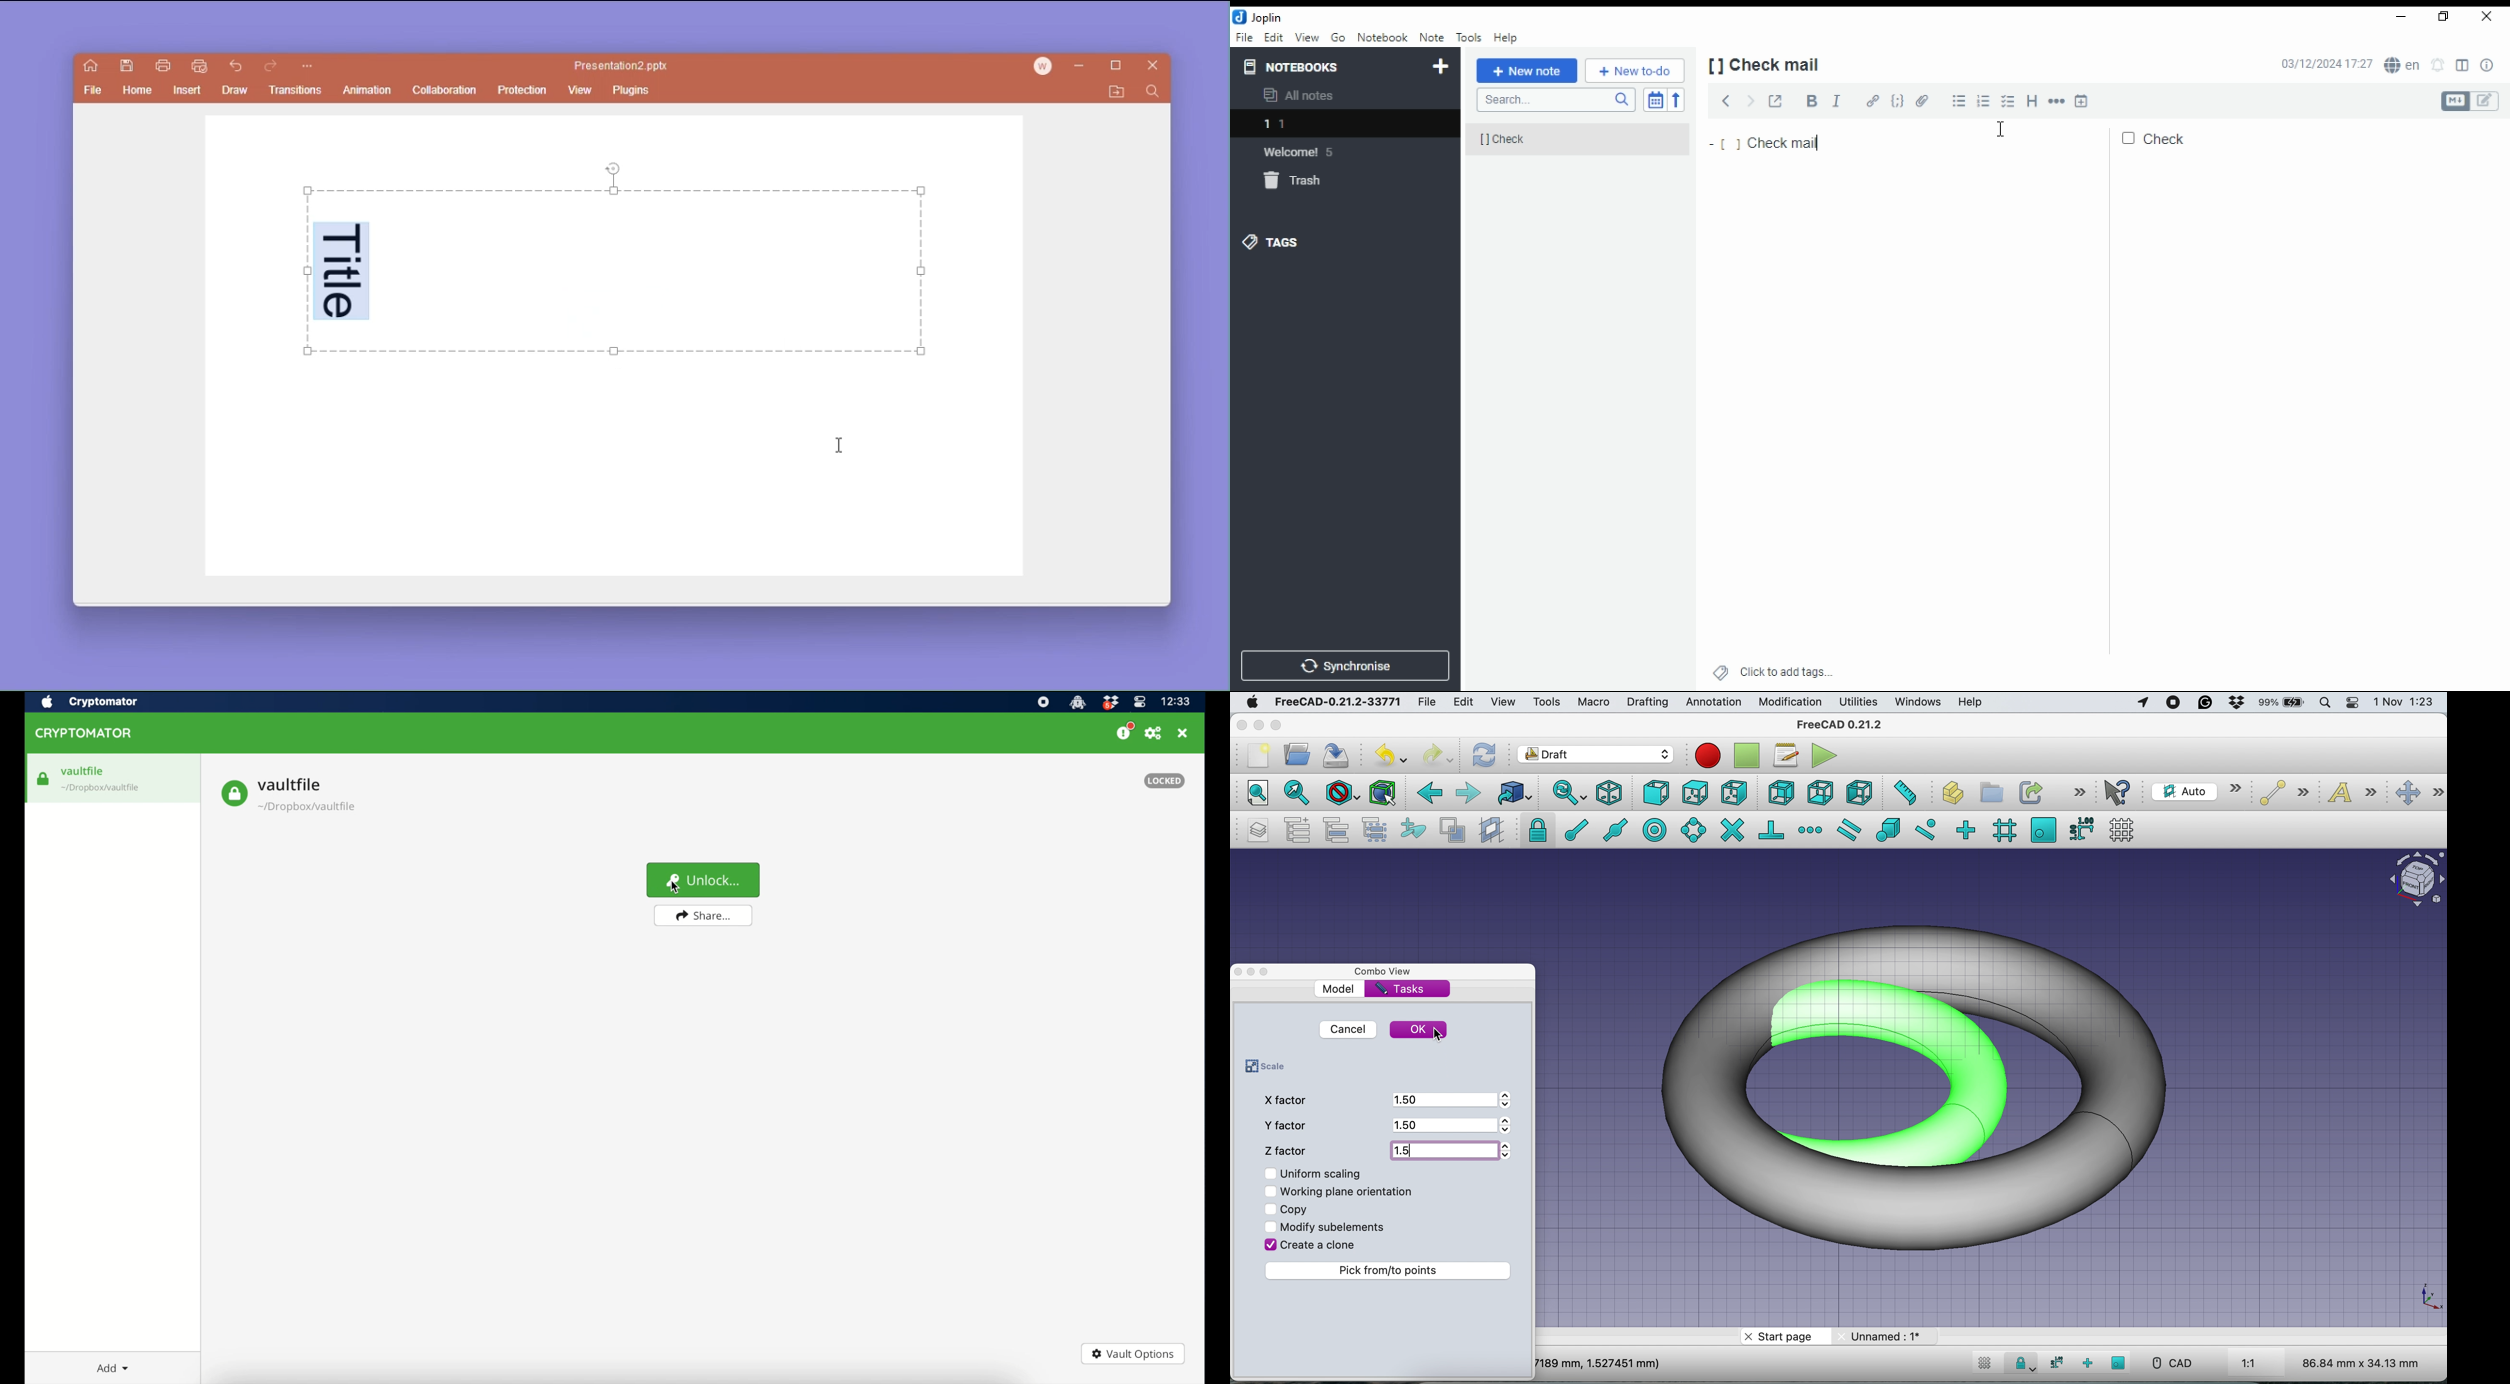 This screenshot has width=2520, height=1400. I want to click on code, so click(1898, 102).